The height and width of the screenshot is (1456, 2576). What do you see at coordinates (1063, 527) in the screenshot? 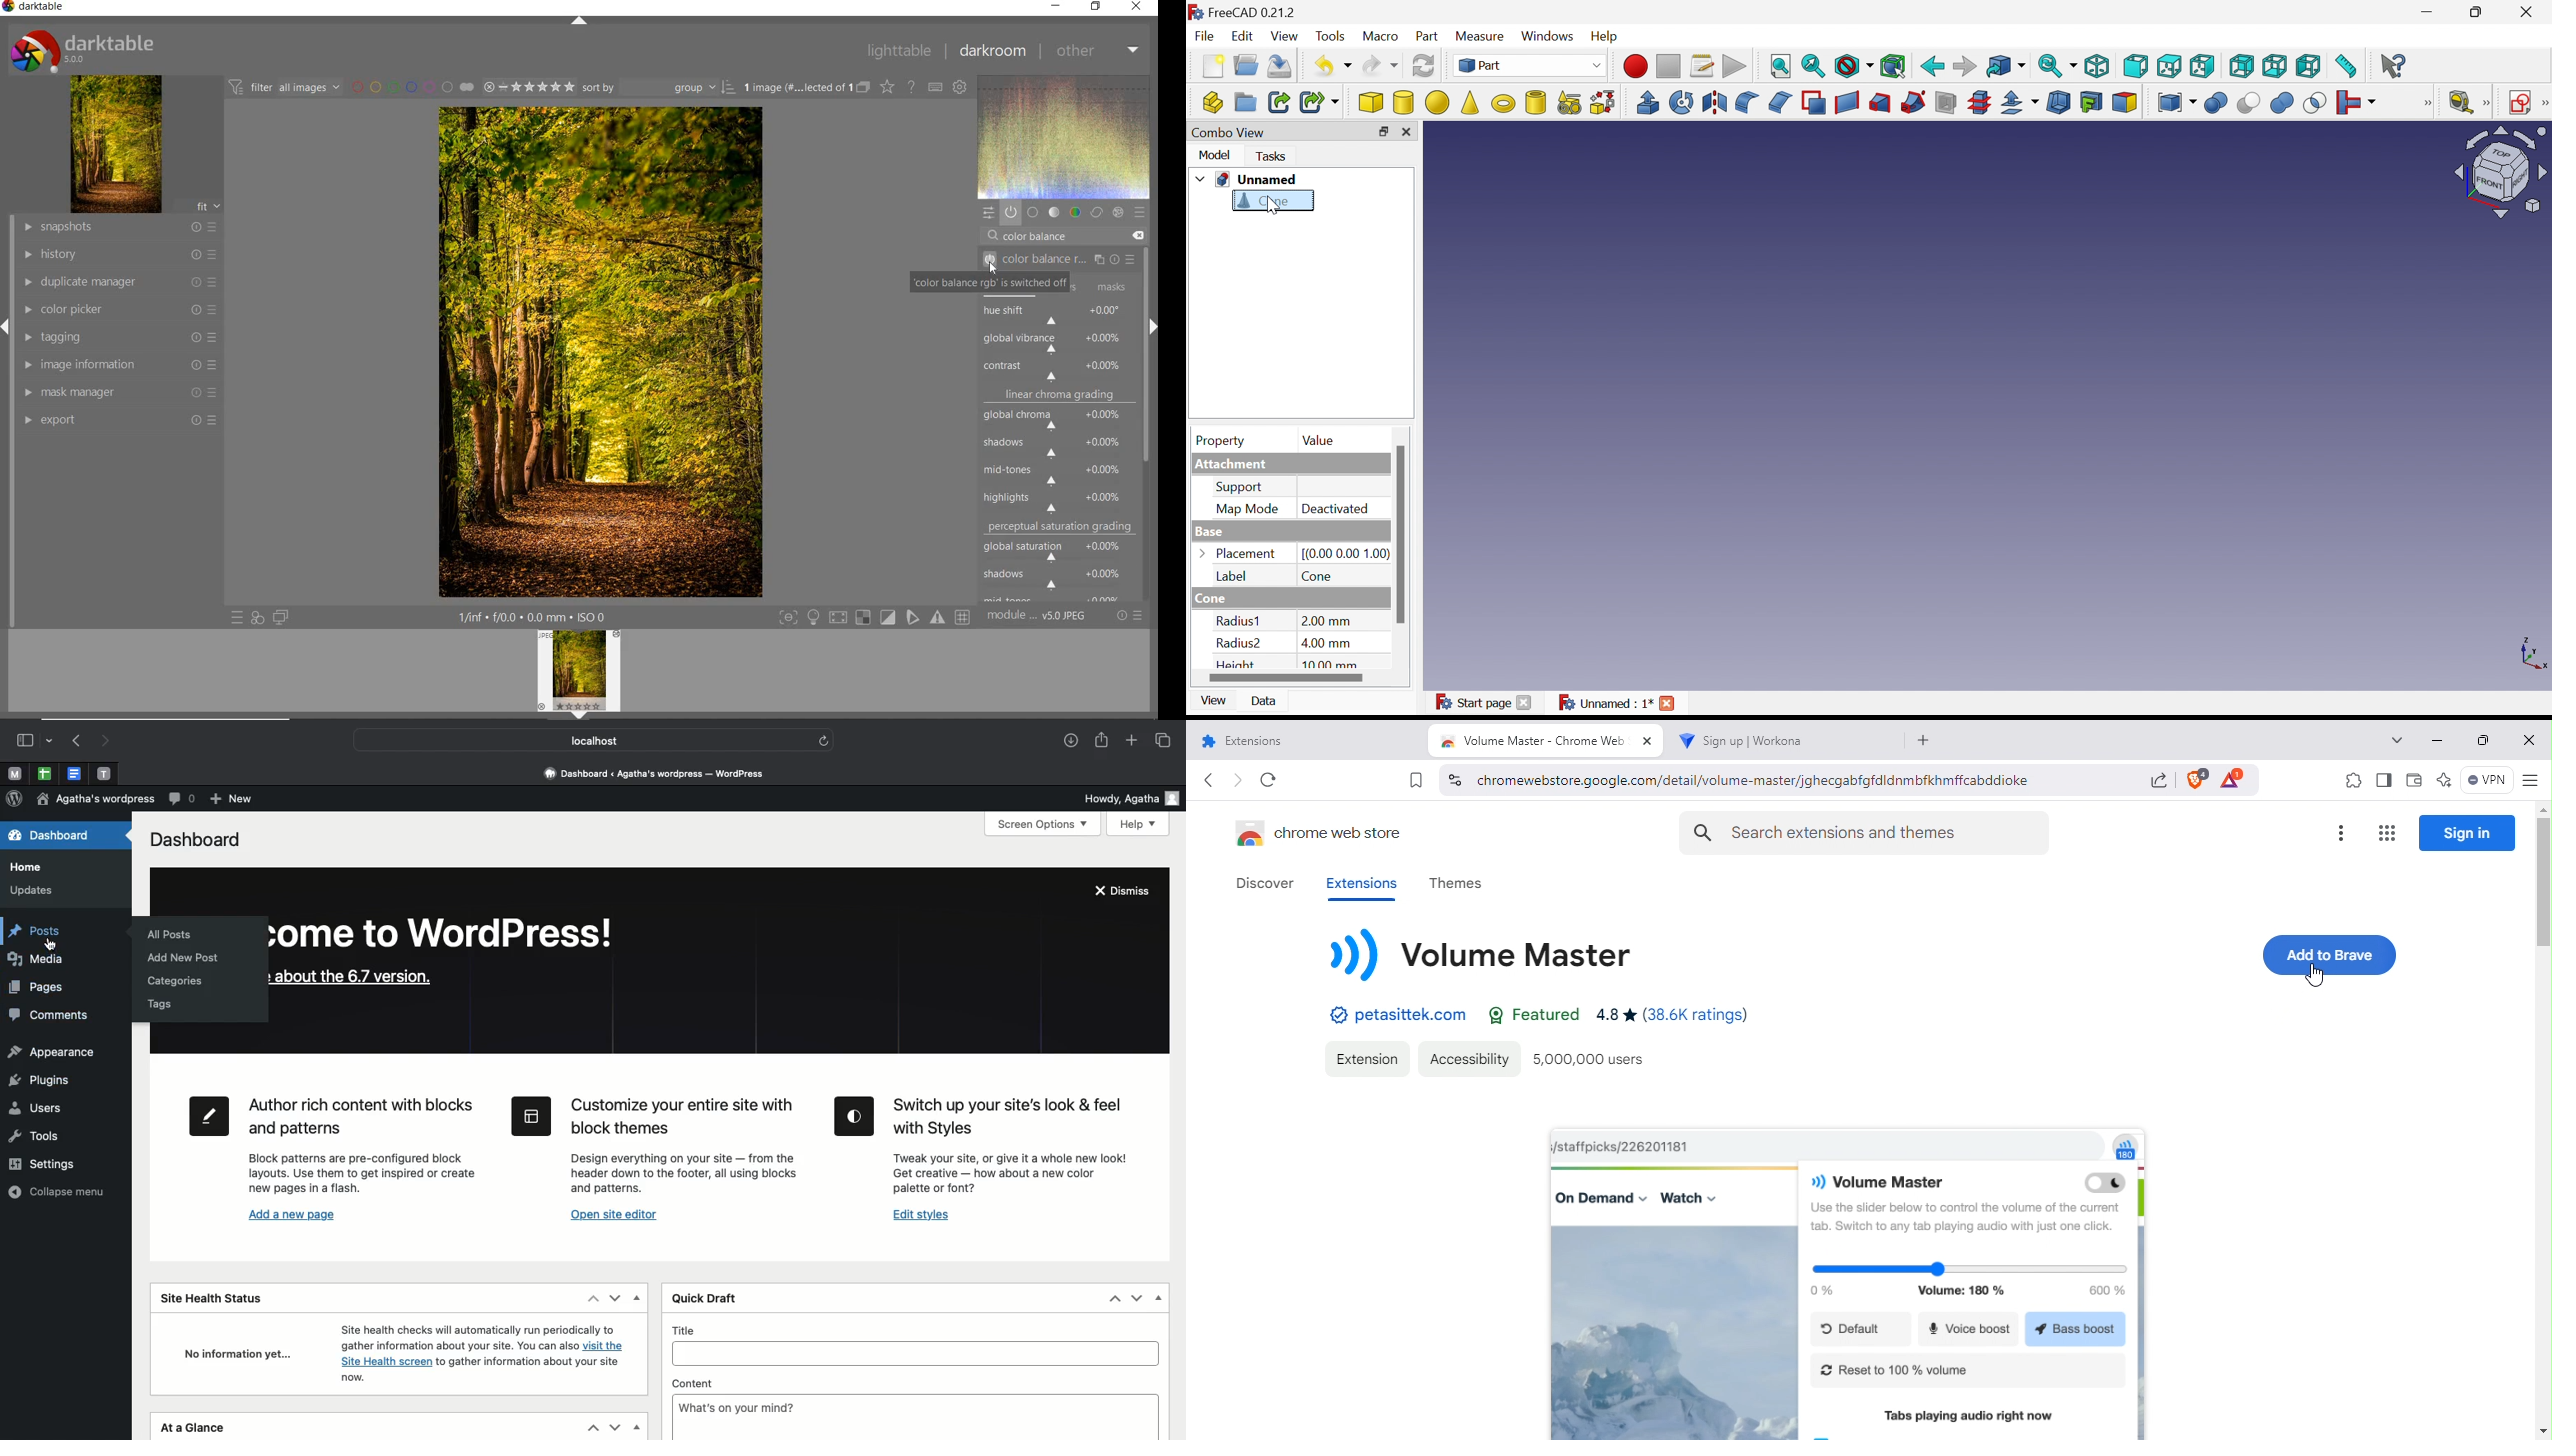
I see `perceptual saturation grading` at bounding box center [1063, 527].